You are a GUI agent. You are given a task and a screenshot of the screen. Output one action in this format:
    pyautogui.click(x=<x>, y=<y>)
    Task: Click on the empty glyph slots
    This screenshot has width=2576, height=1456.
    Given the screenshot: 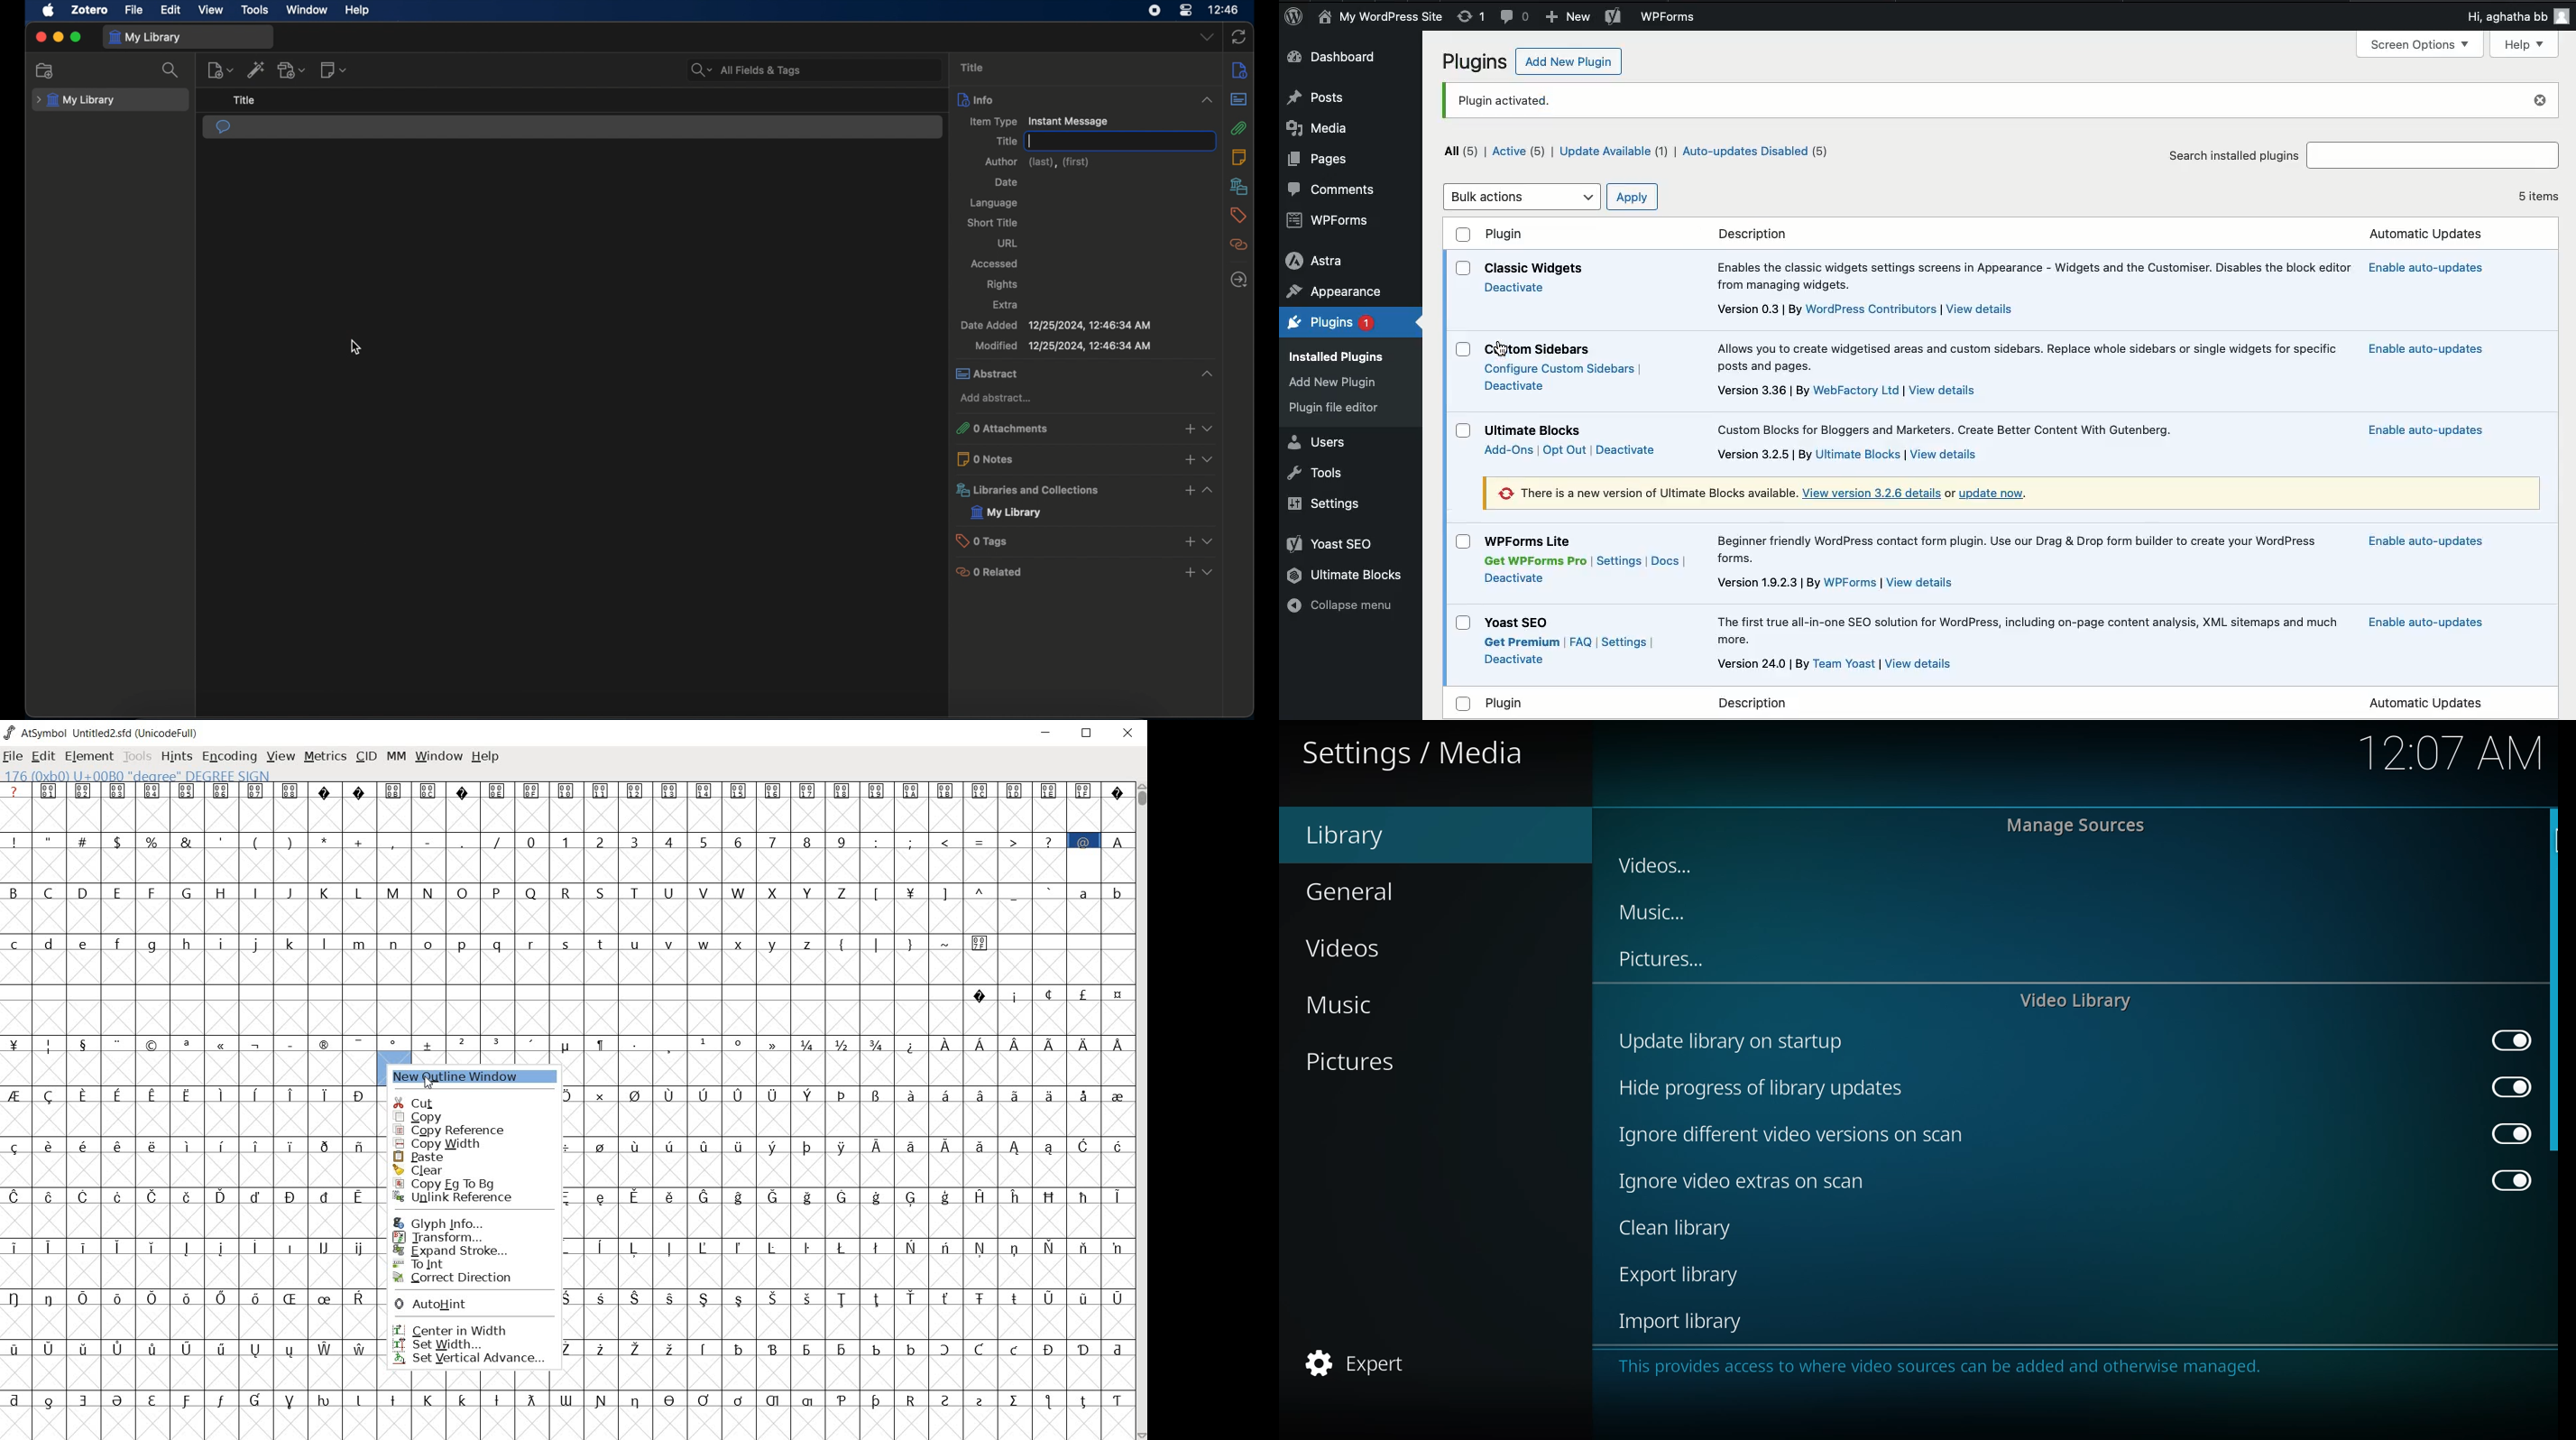 What is the action you would take?
    pyautogui.click(x=187, y=1117)
    